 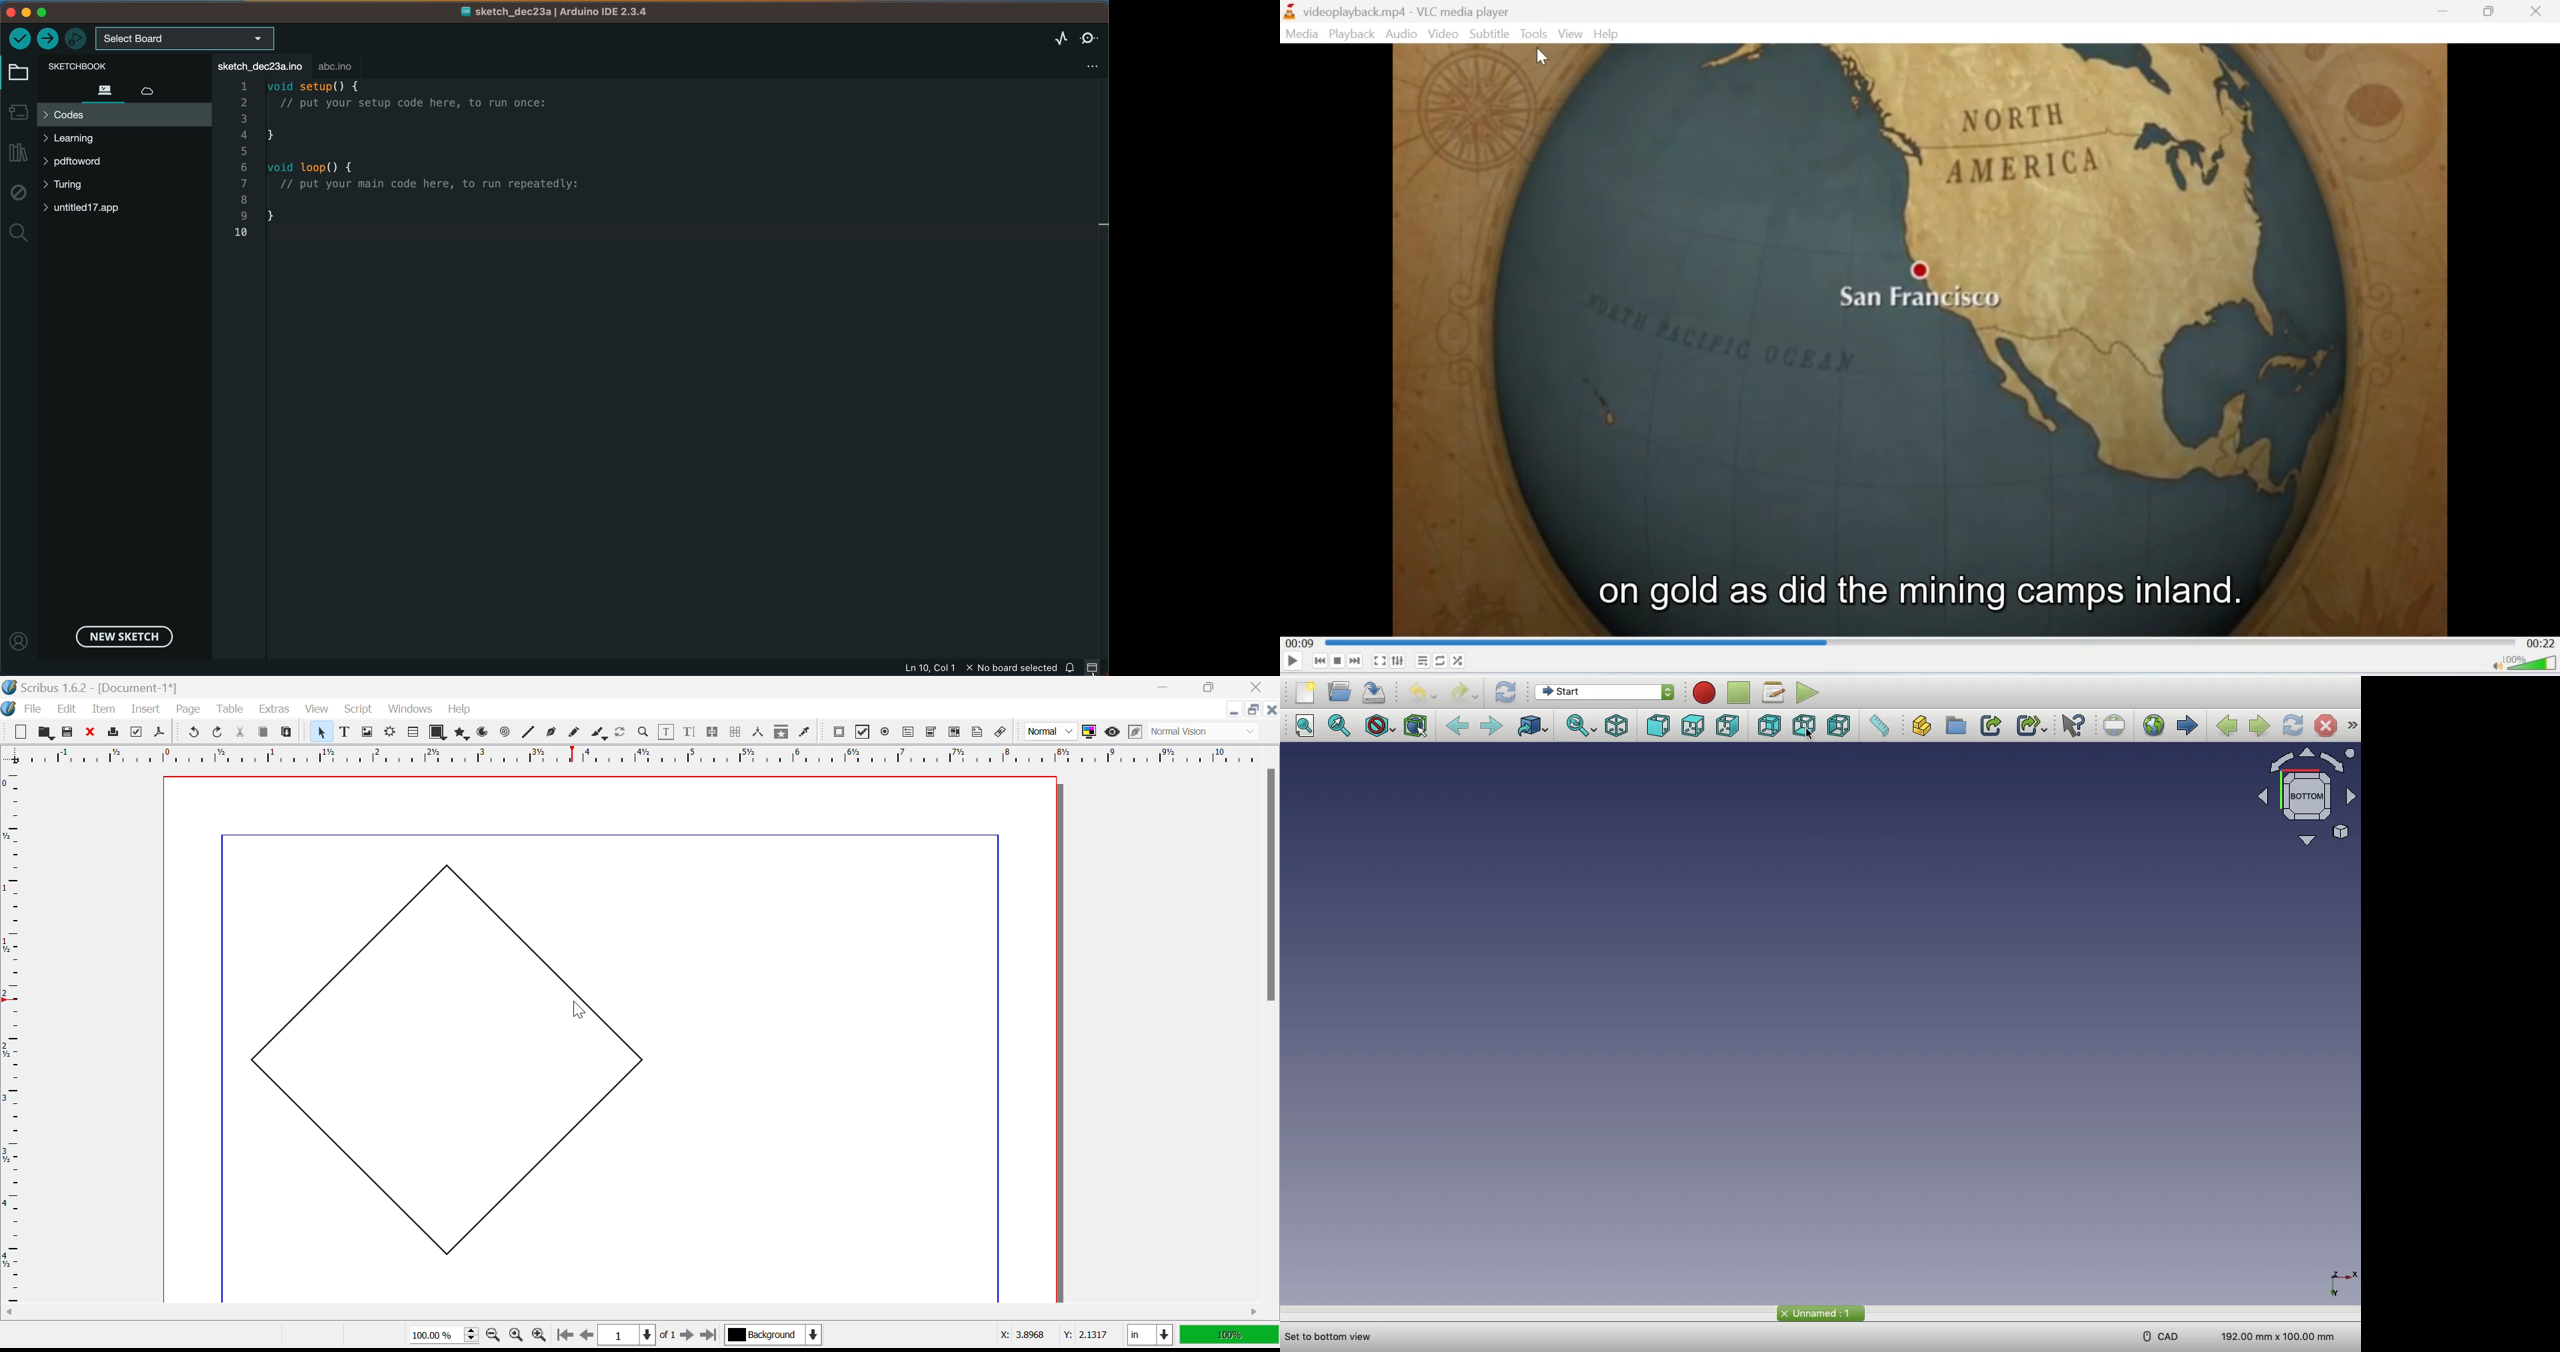 What do you see at coordinates (586, 1337) in the screenshot?
I see `Go to the previous page` at bounding box center [586, 1337].